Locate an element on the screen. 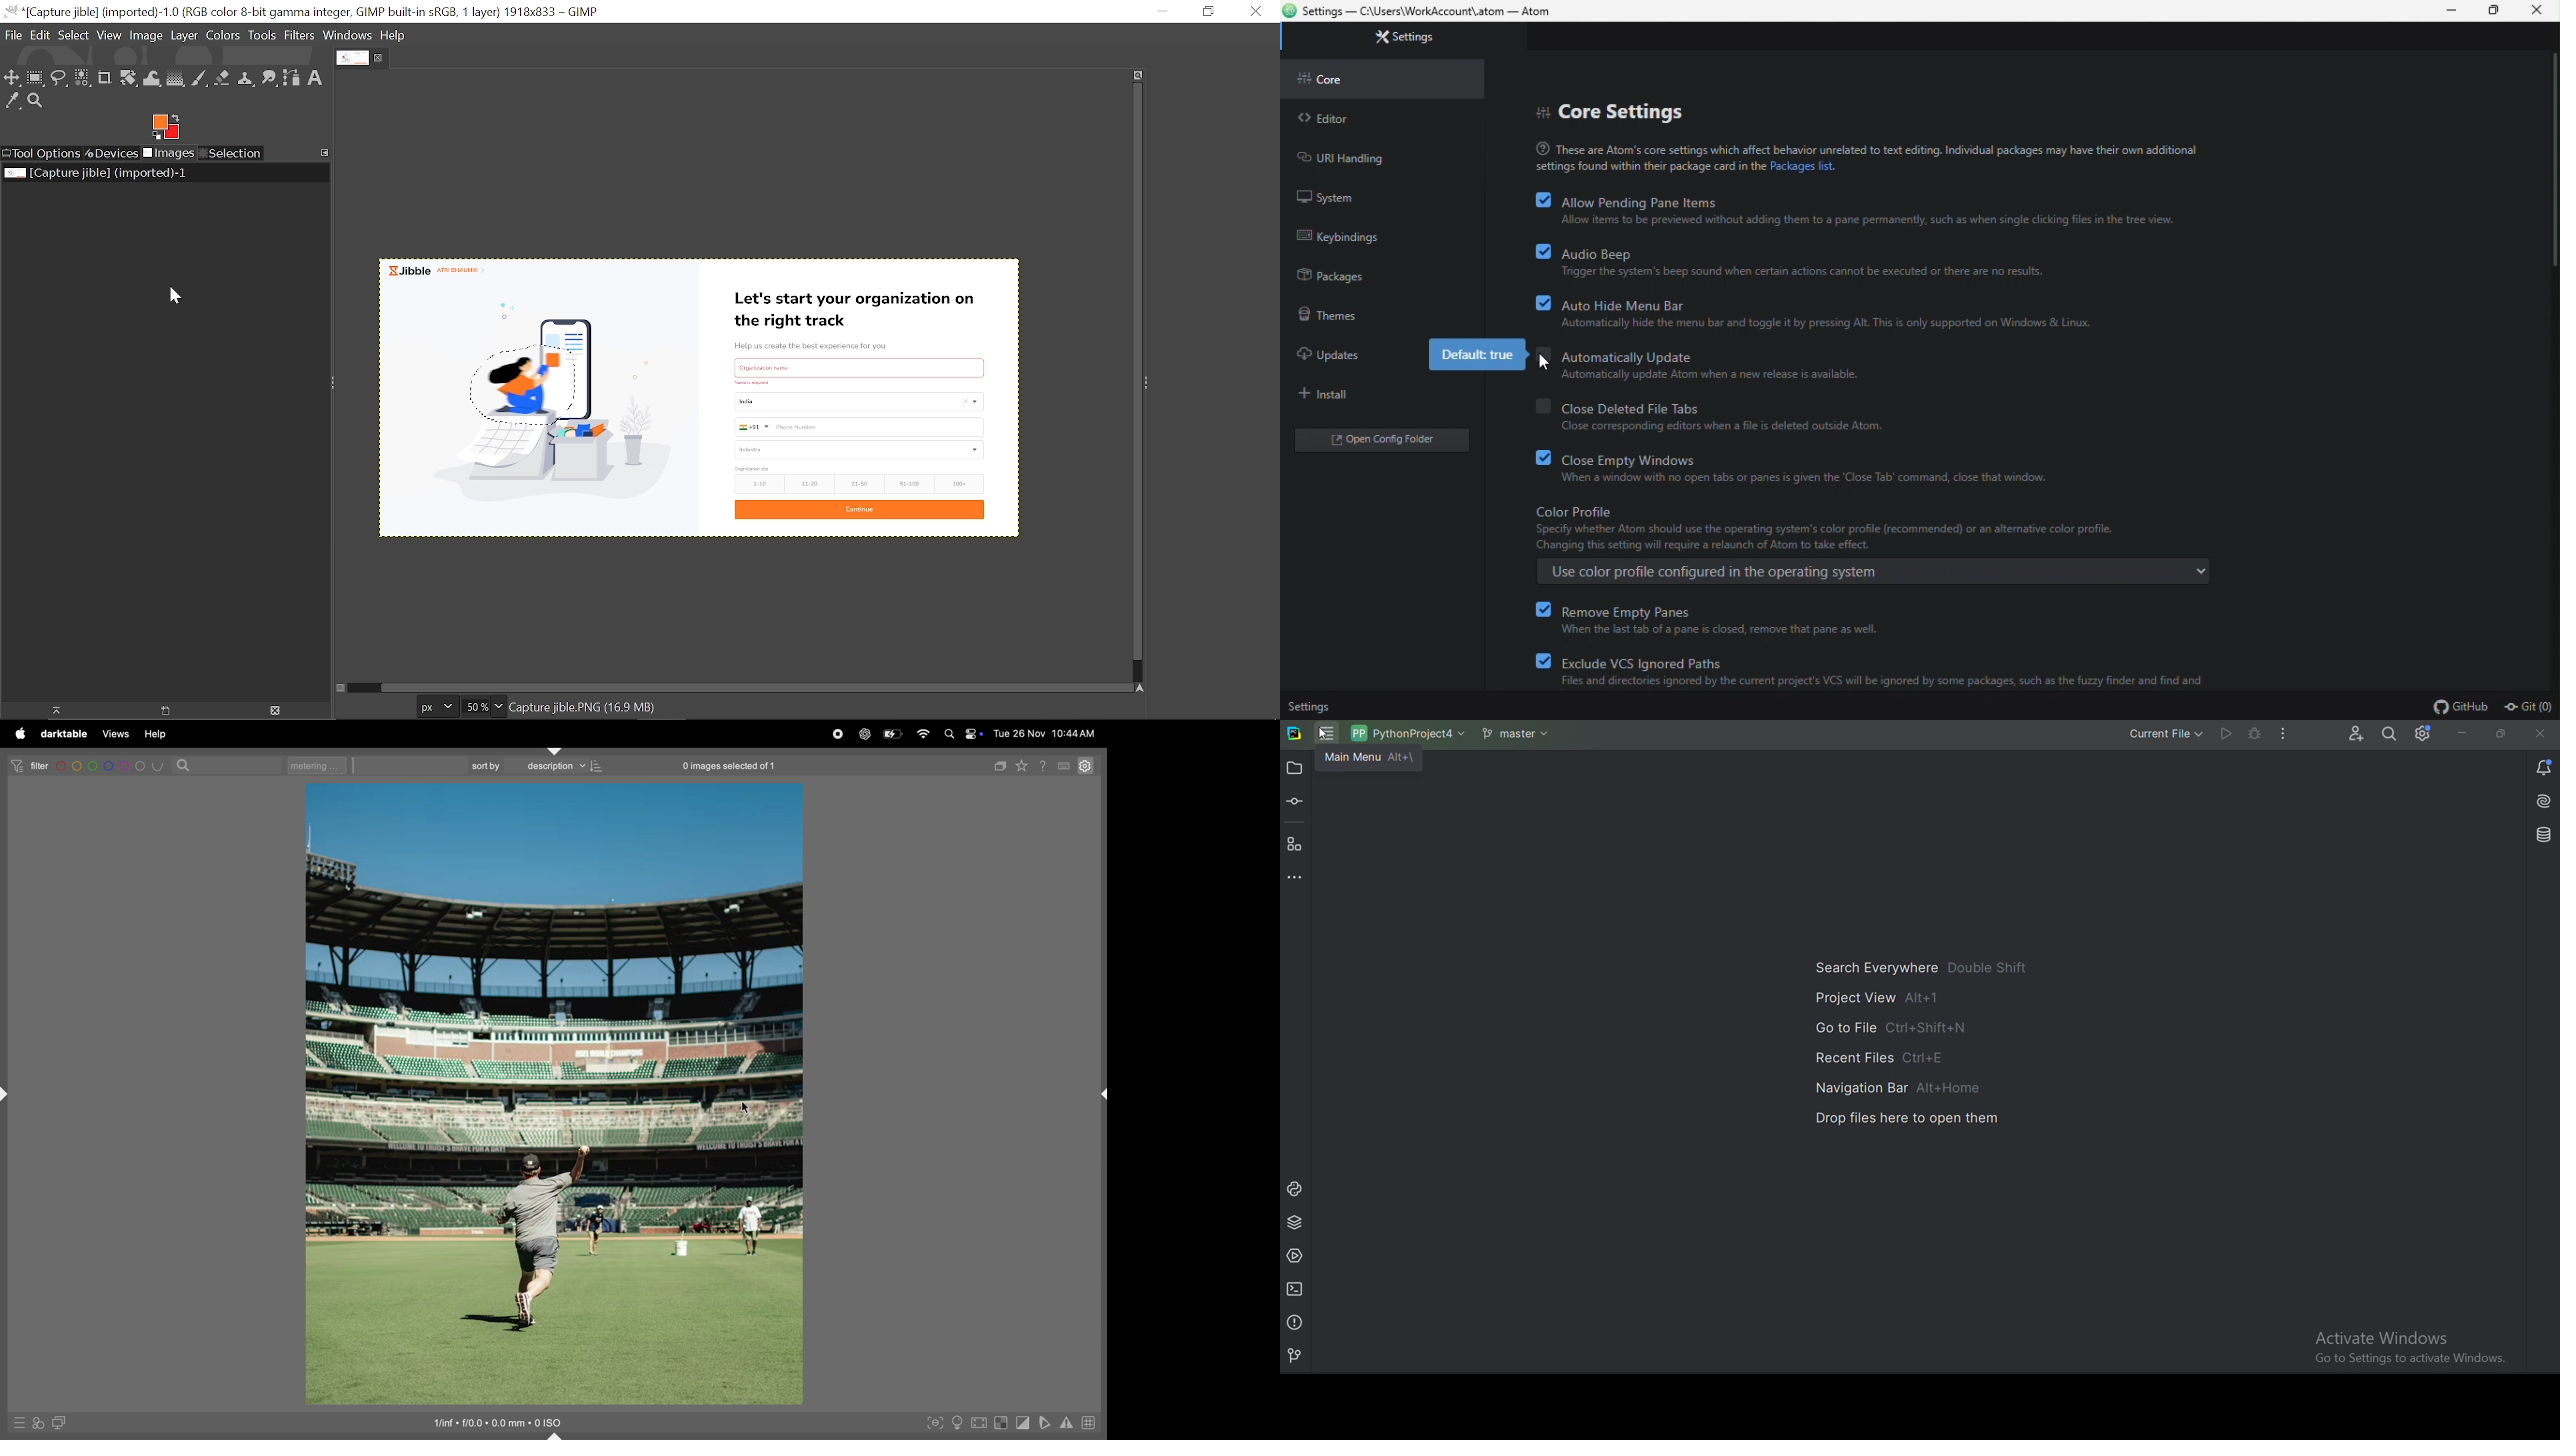 Image resolution: width=2576 pixels, height=1456 pixels. toggle indications is located at coordinates (1002, 1422).